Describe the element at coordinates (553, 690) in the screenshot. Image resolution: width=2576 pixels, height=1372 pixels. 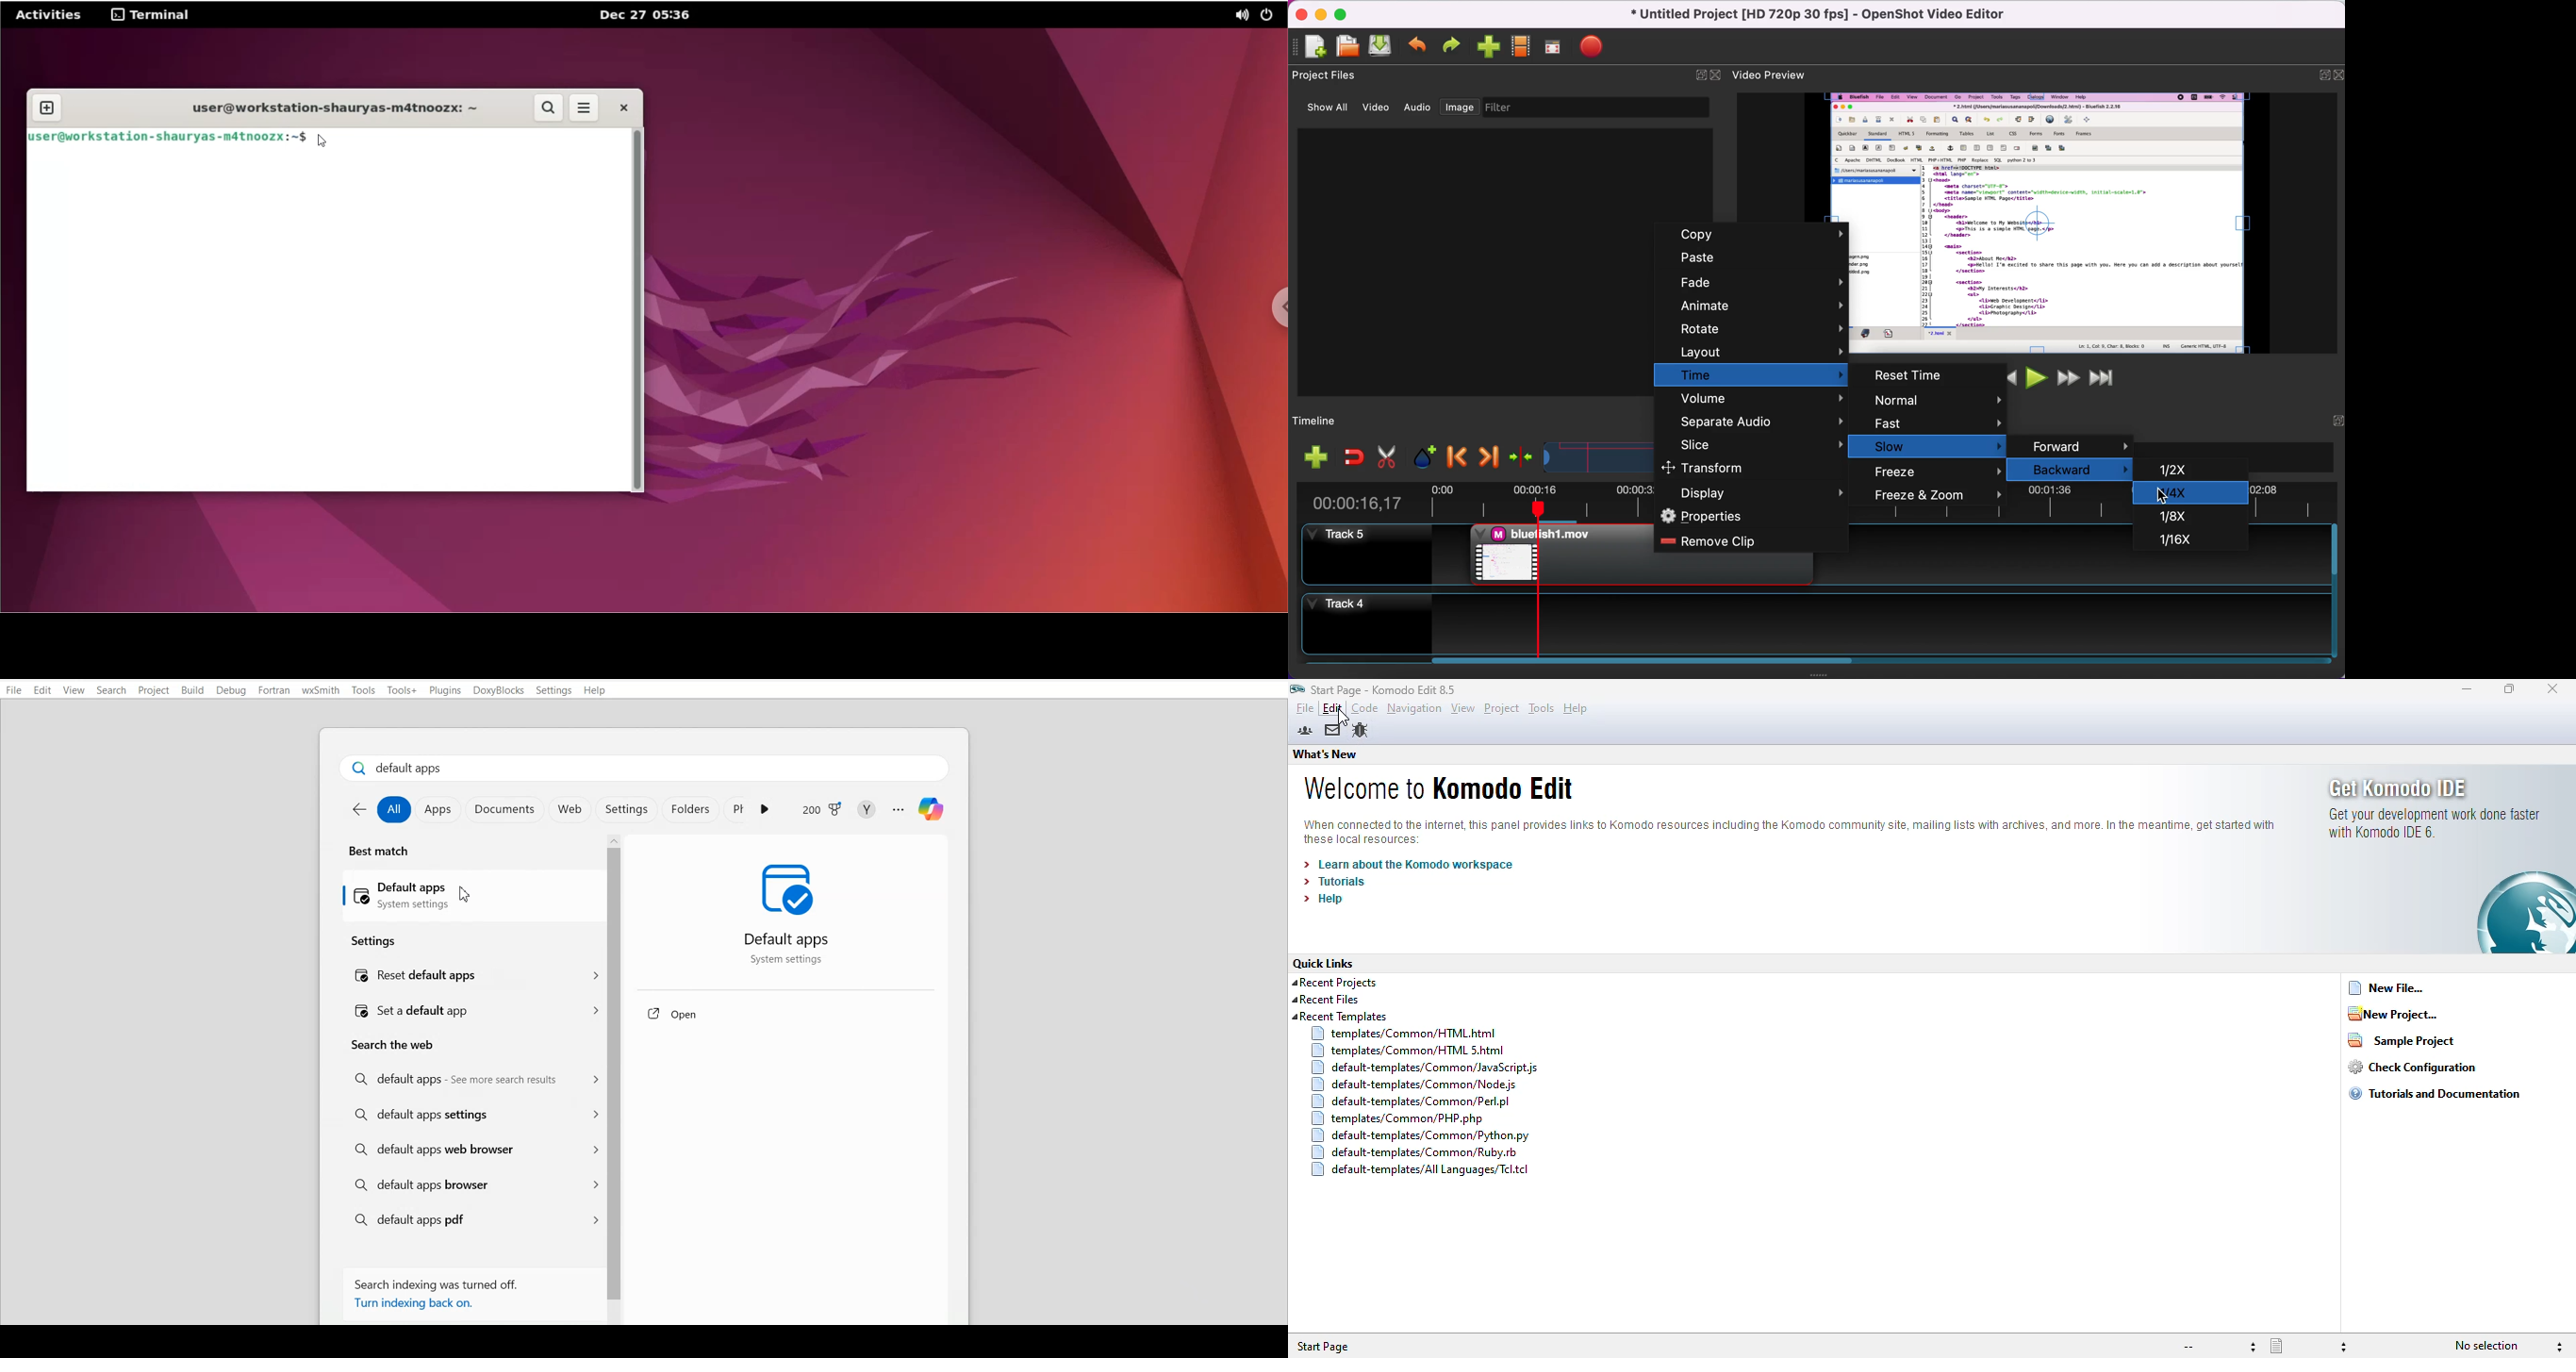
I see `Settings` at that location.